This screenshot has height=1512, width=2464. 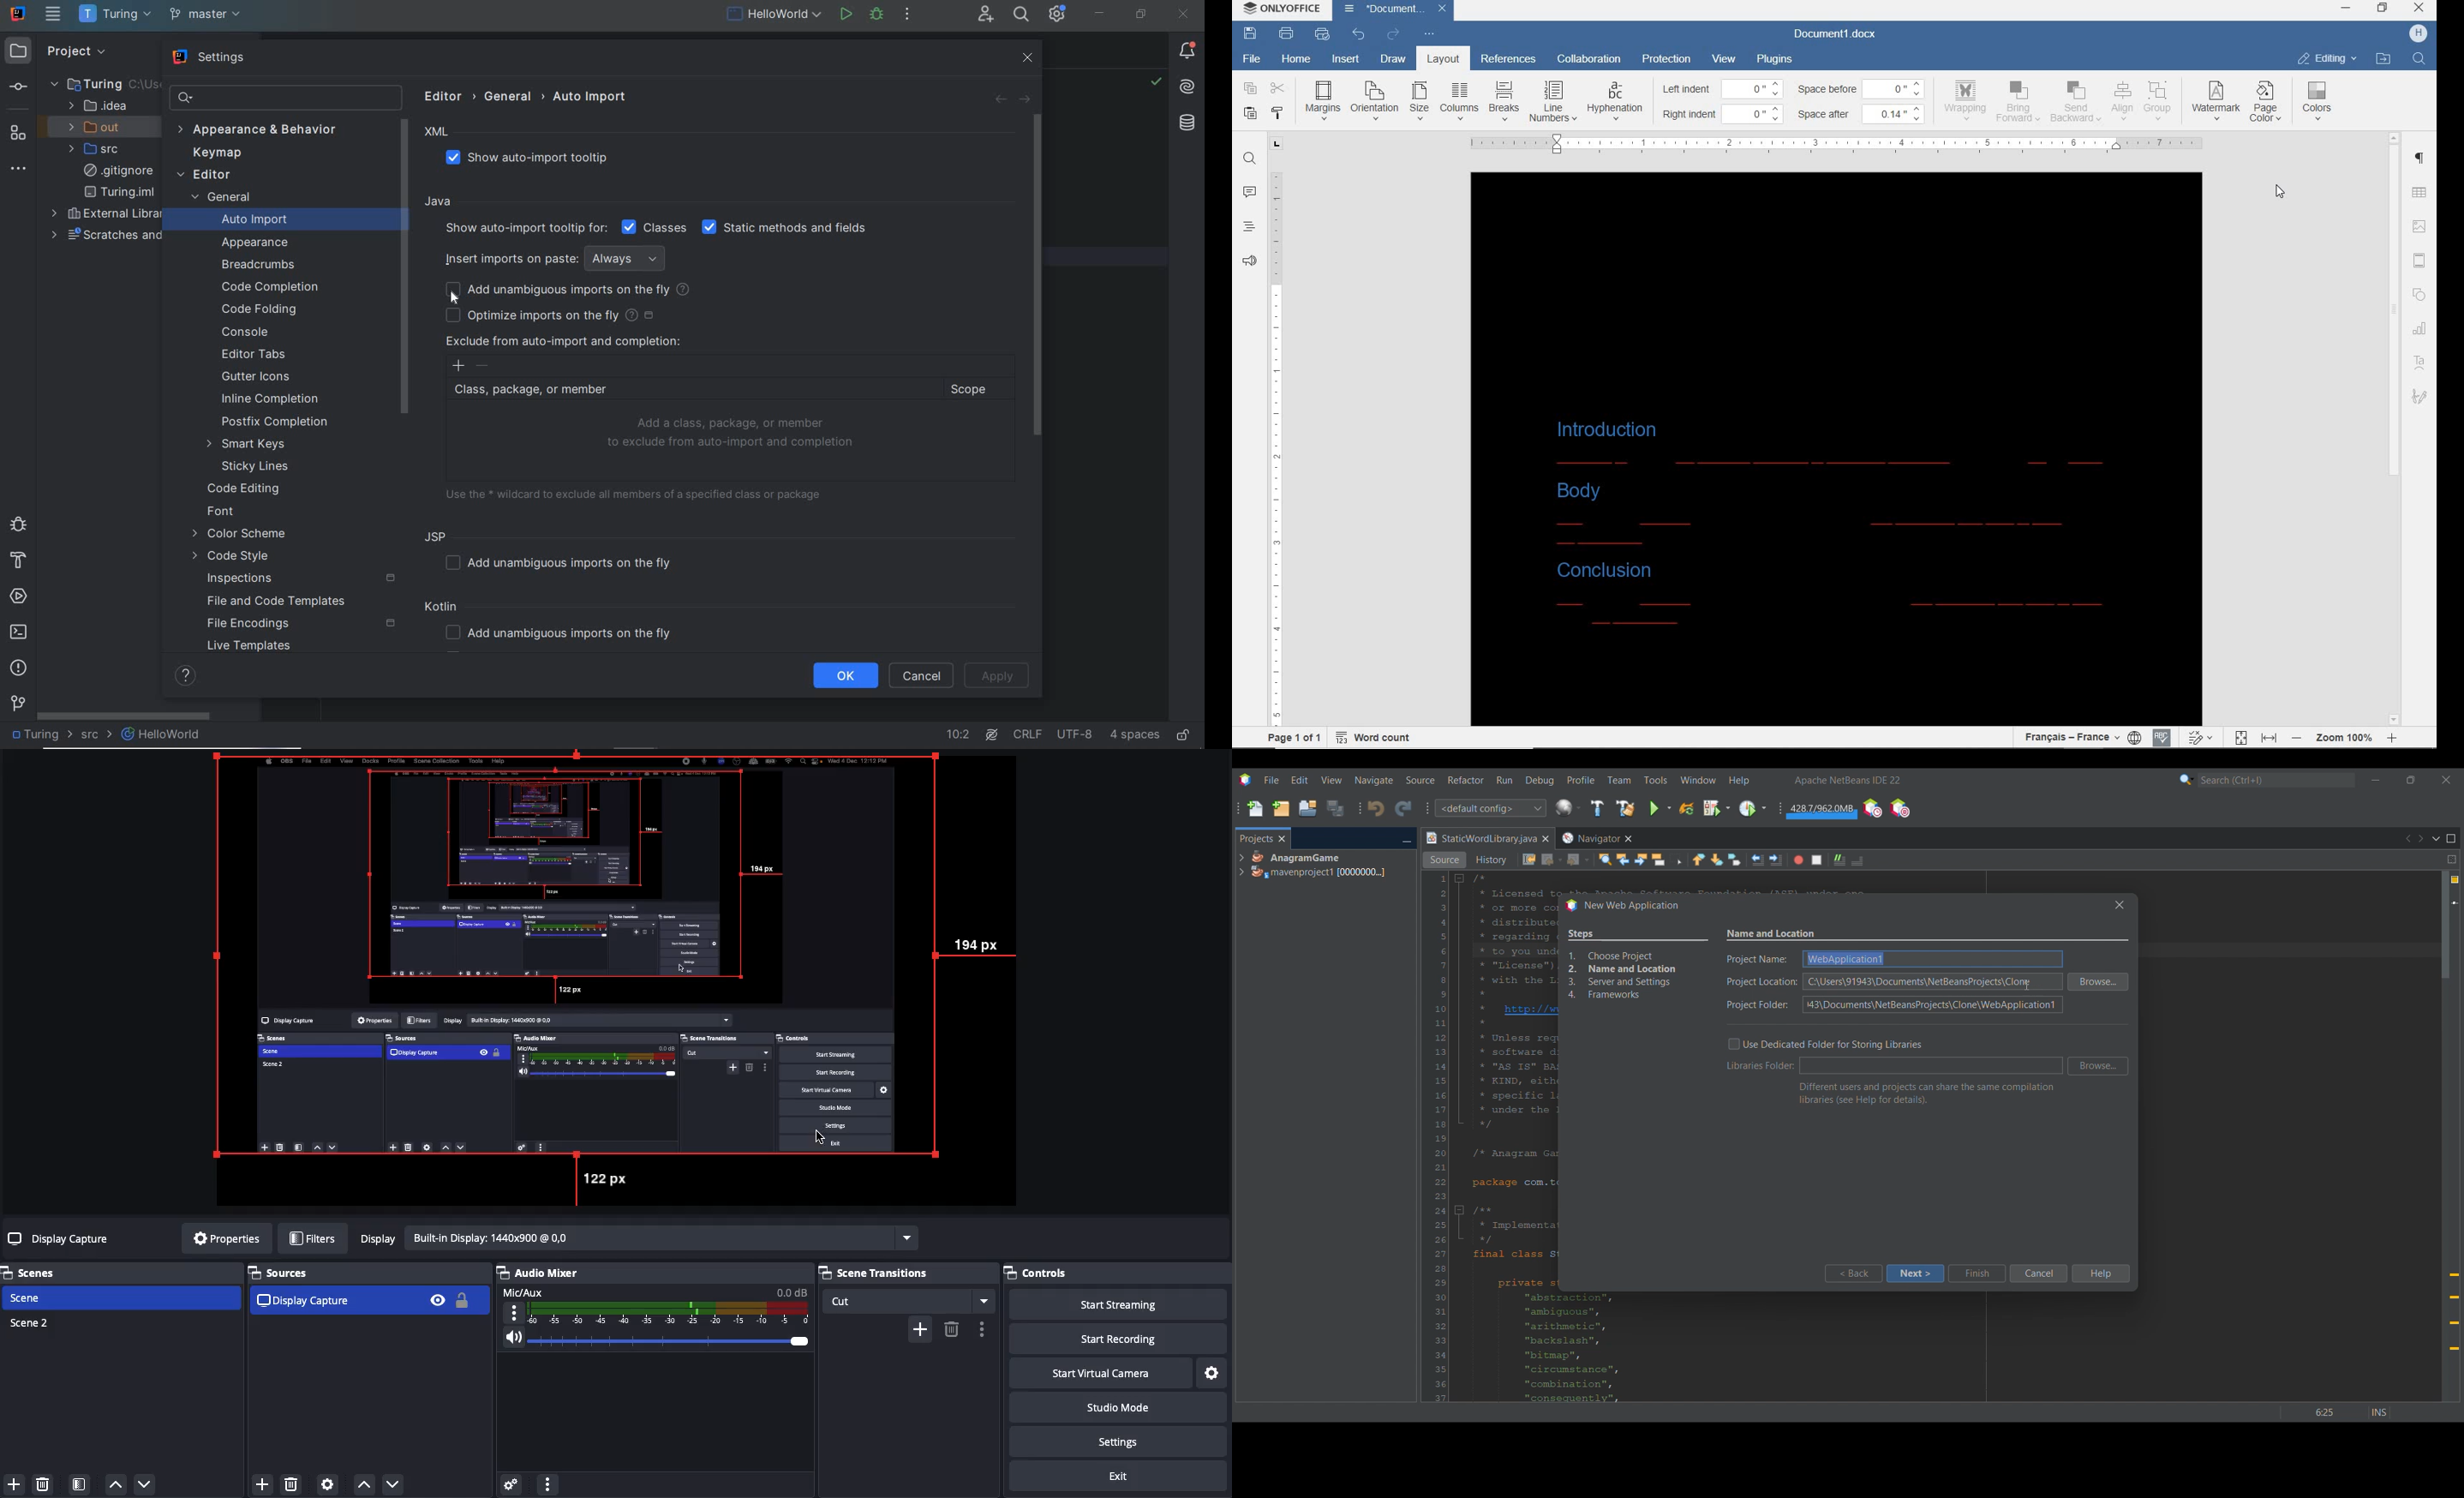 I want to click on Settings, so click(x=1213, y=1371).